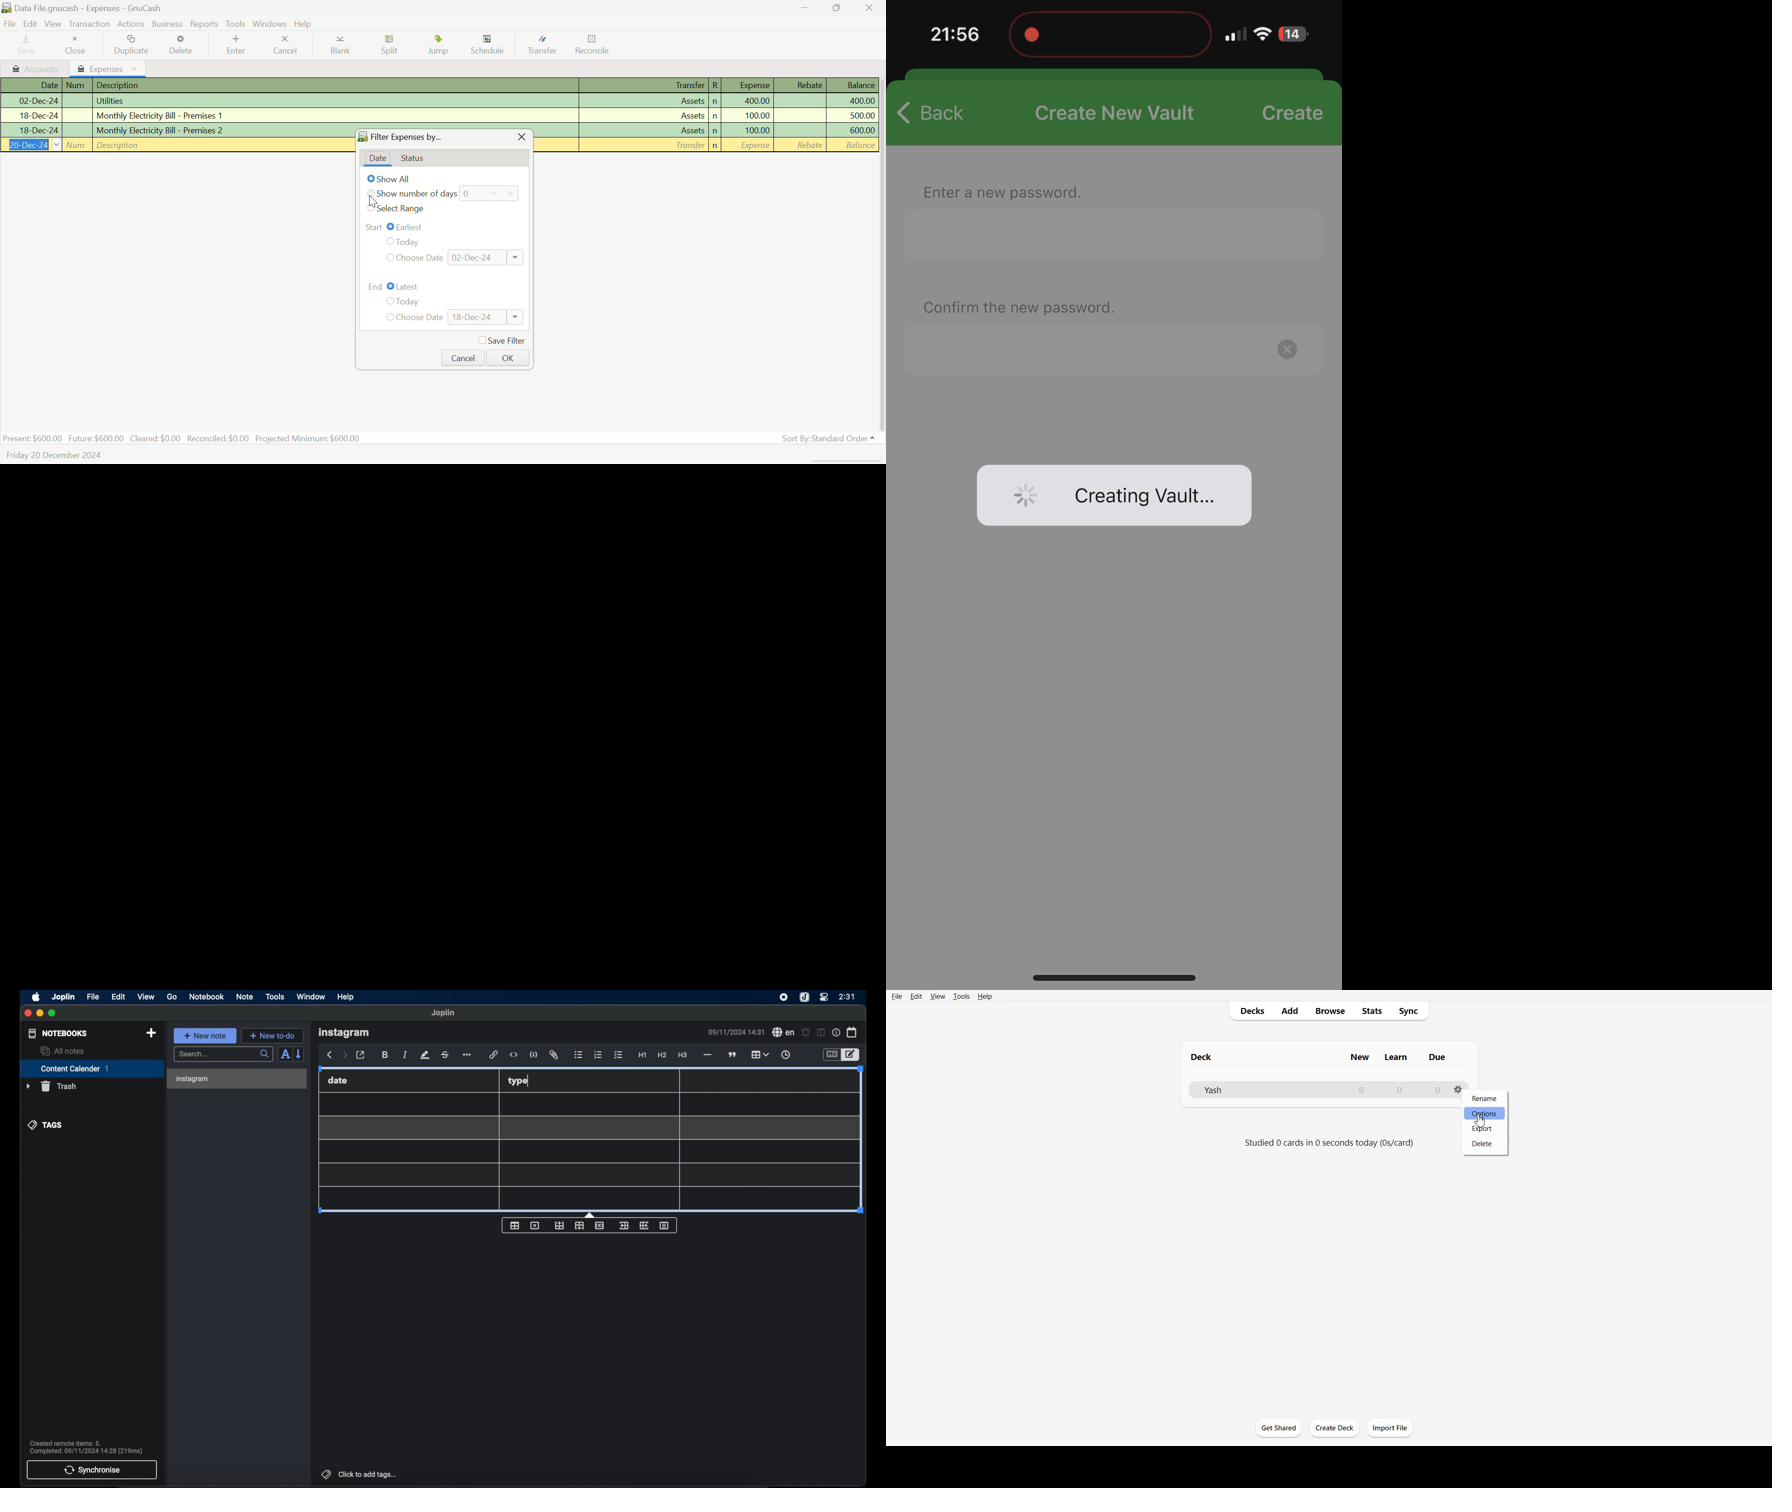 The width and height of the screenshot is (1792, 1512). What do you see at coordinates (311, 996) in the screenshot?
I see `window` at bounding box center [311, 996].